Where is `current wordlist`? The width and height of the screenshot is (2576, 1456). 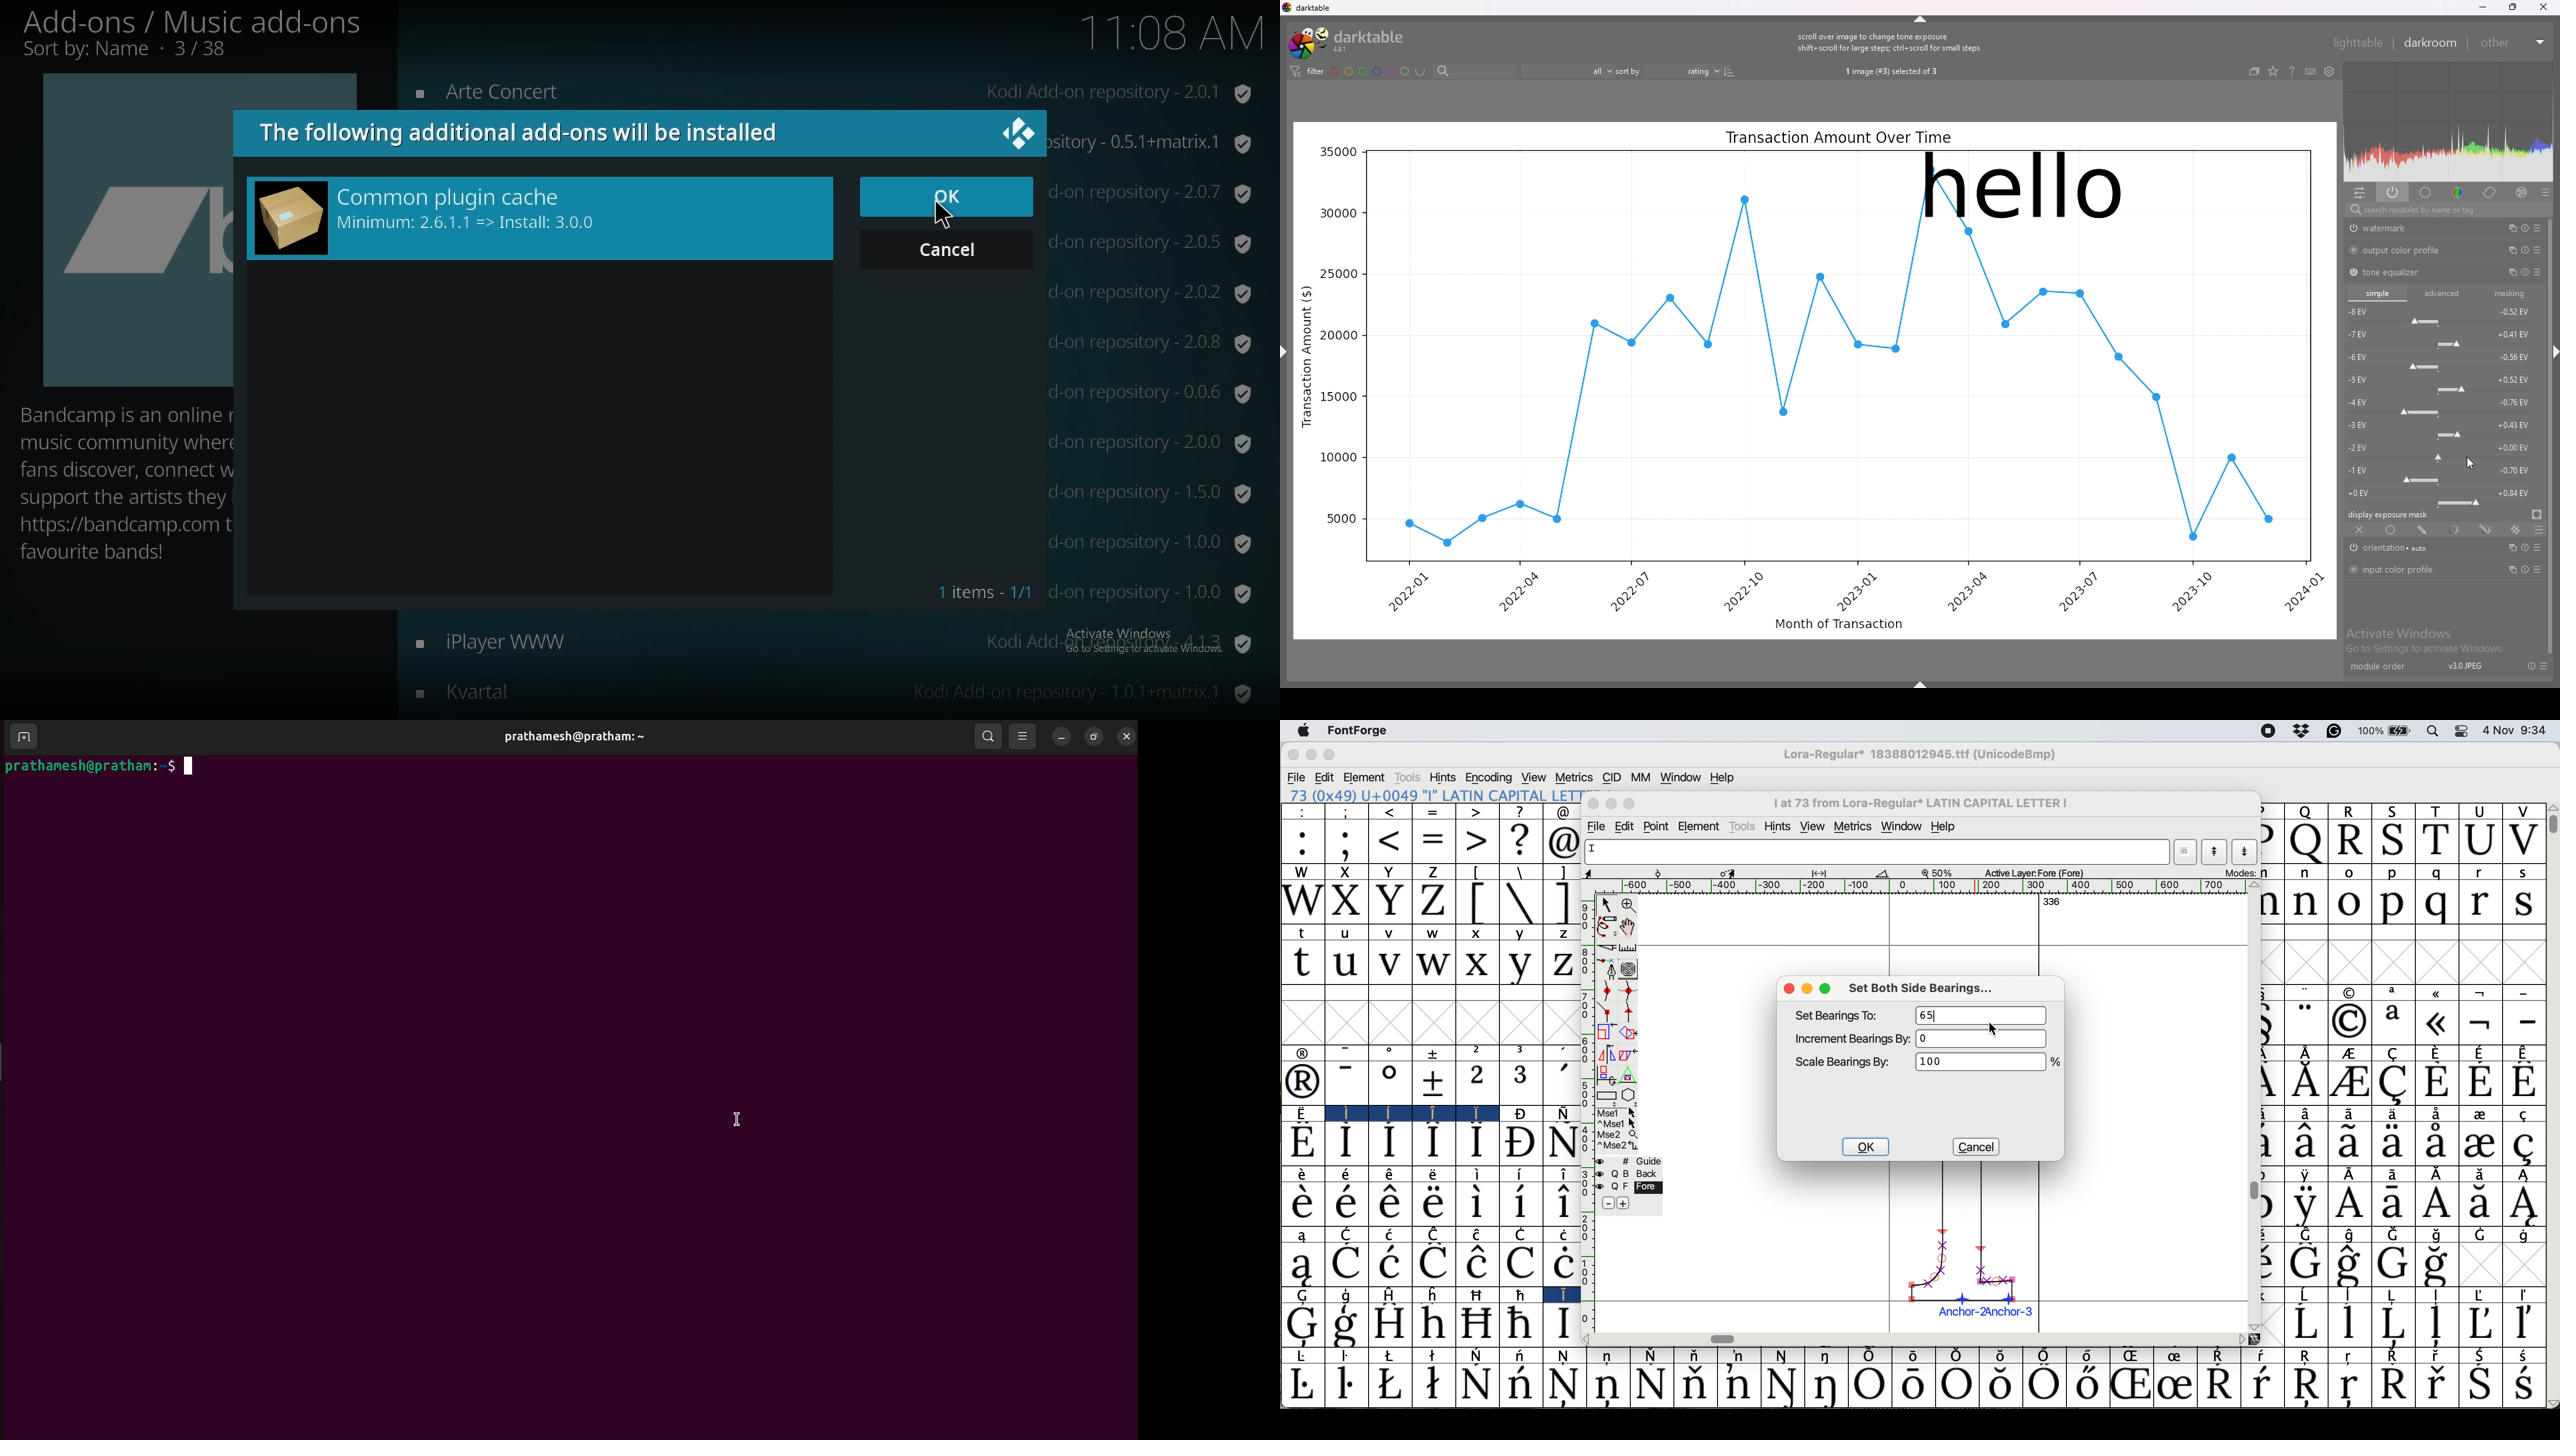 current wordlist is located at coordinates (2187, 853).